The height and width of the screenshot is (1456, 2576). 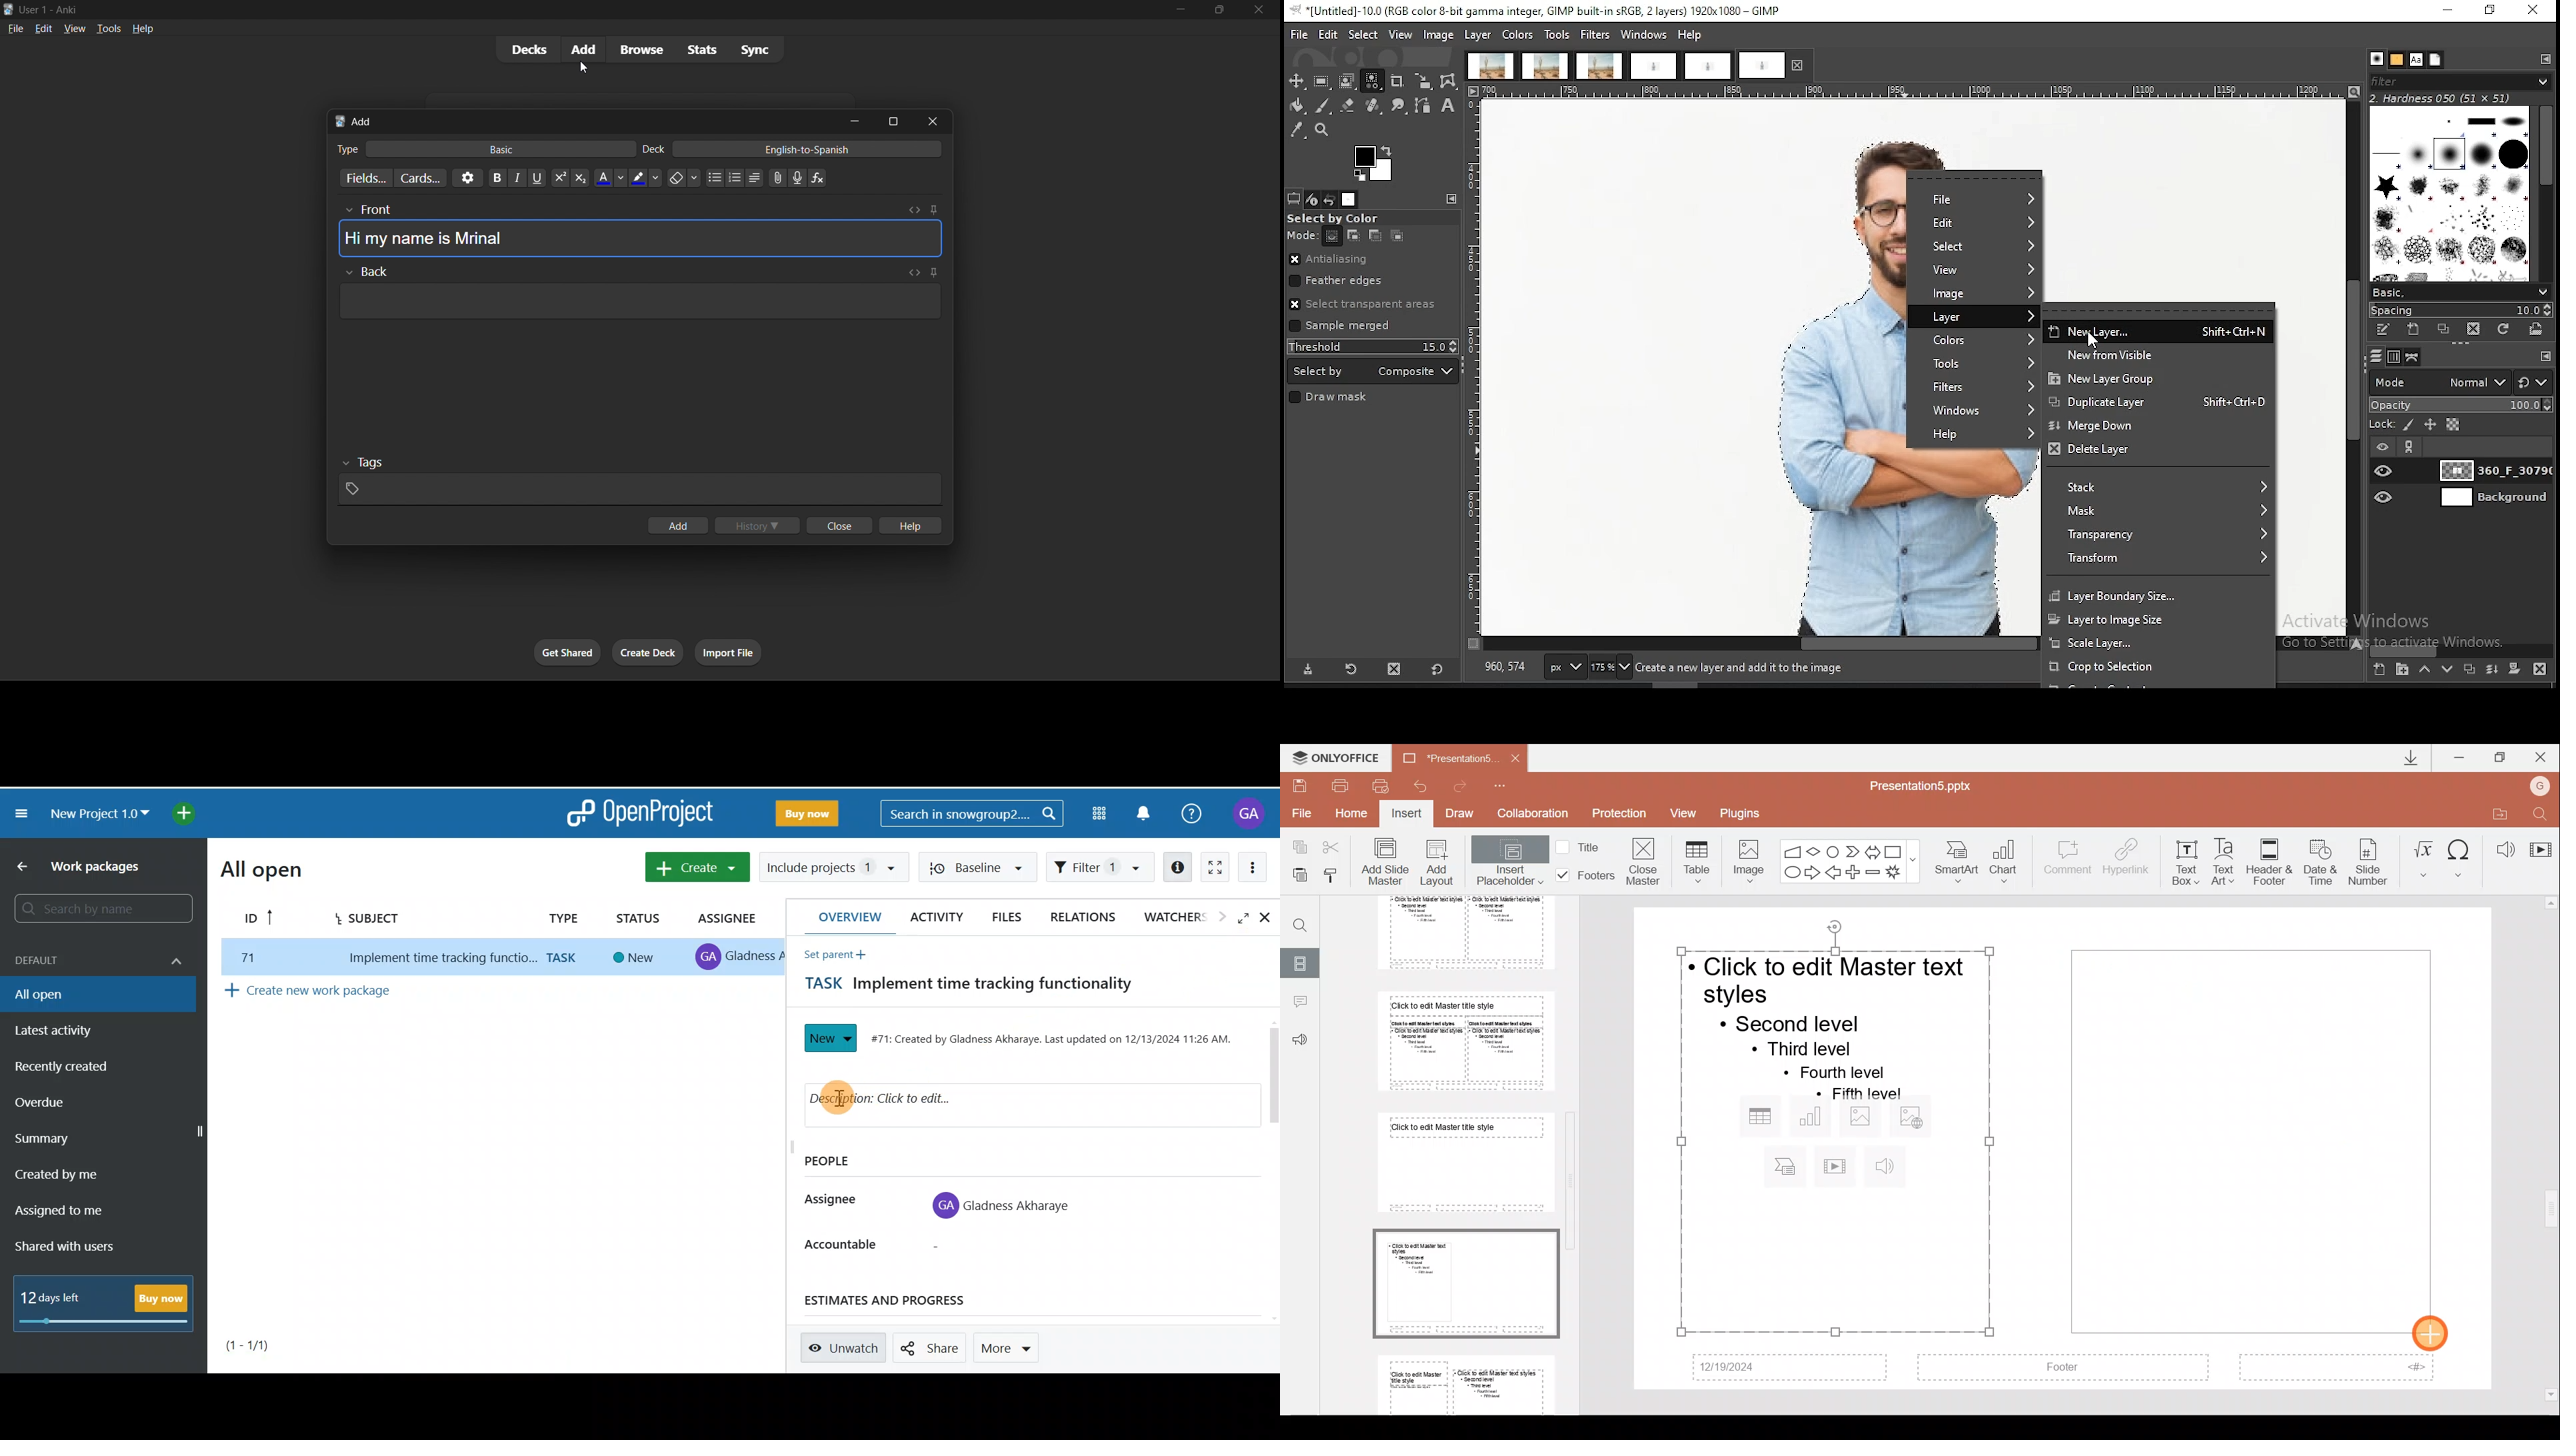 What do you see at coordinates (2540, 843) in the screenshot?
I see `Video` at bounding box center [2540, 843].